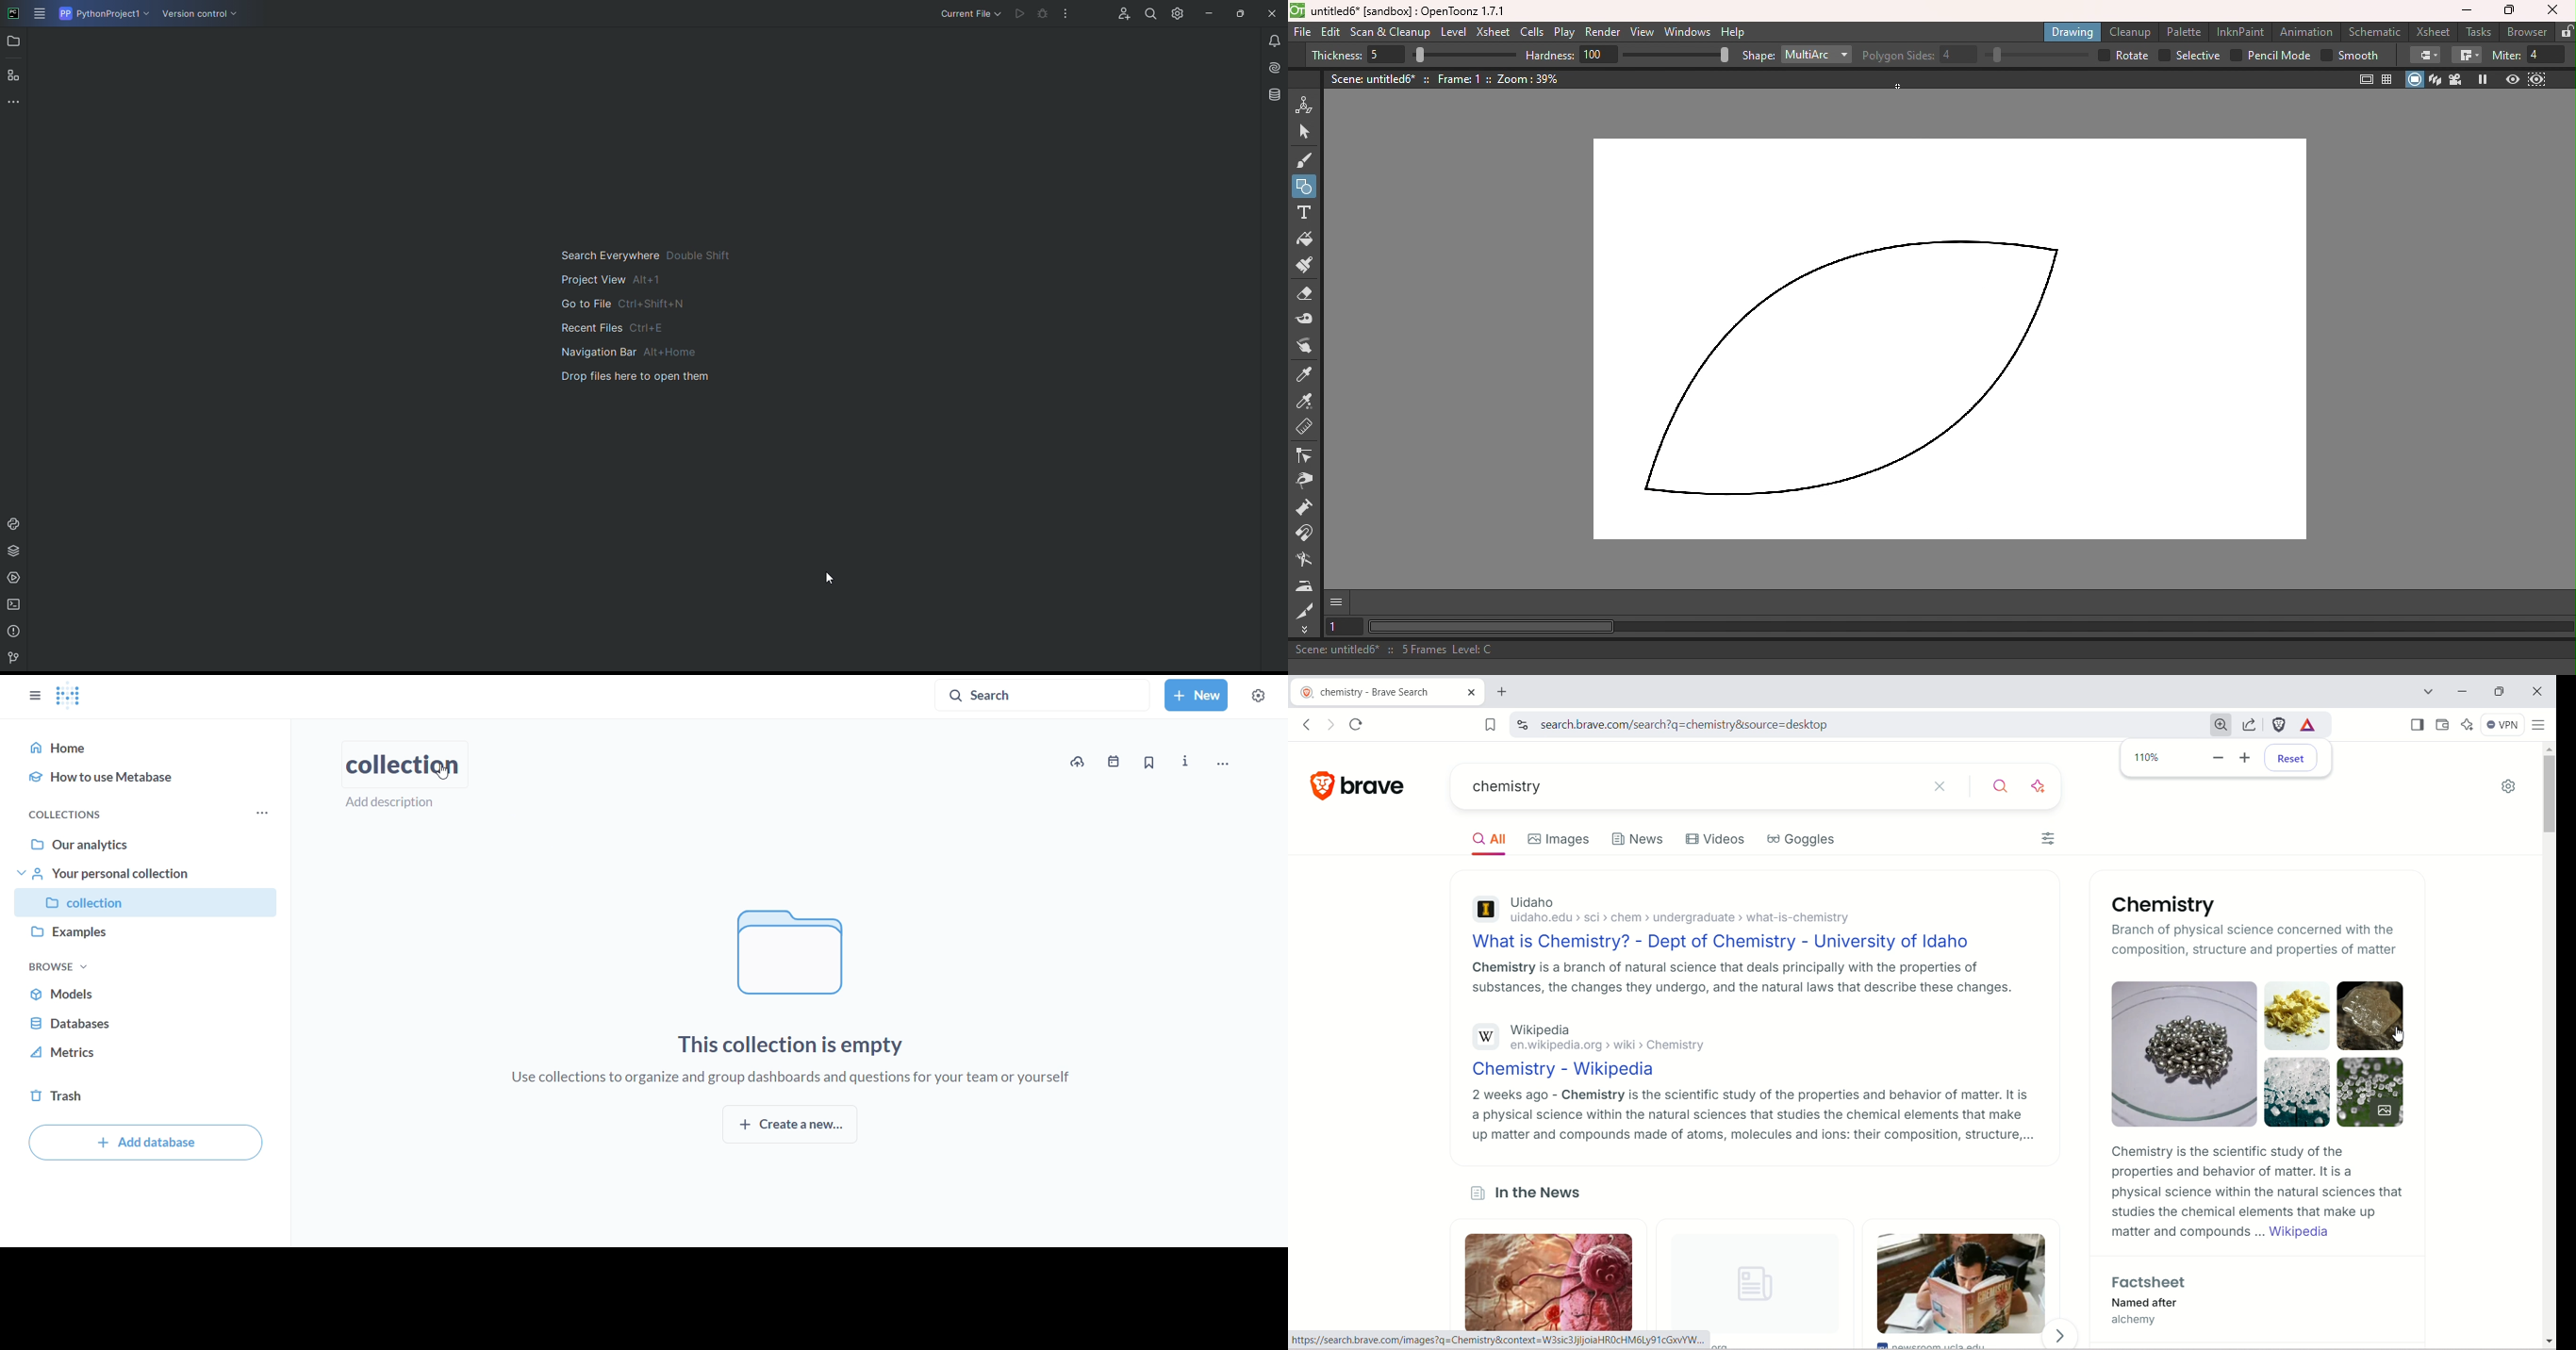 The image size is (2576, 1372). What do you see at coordinates (794, 1045) in the screenshot?
I see `this collection is empty` at bounding box center [794, 1045].